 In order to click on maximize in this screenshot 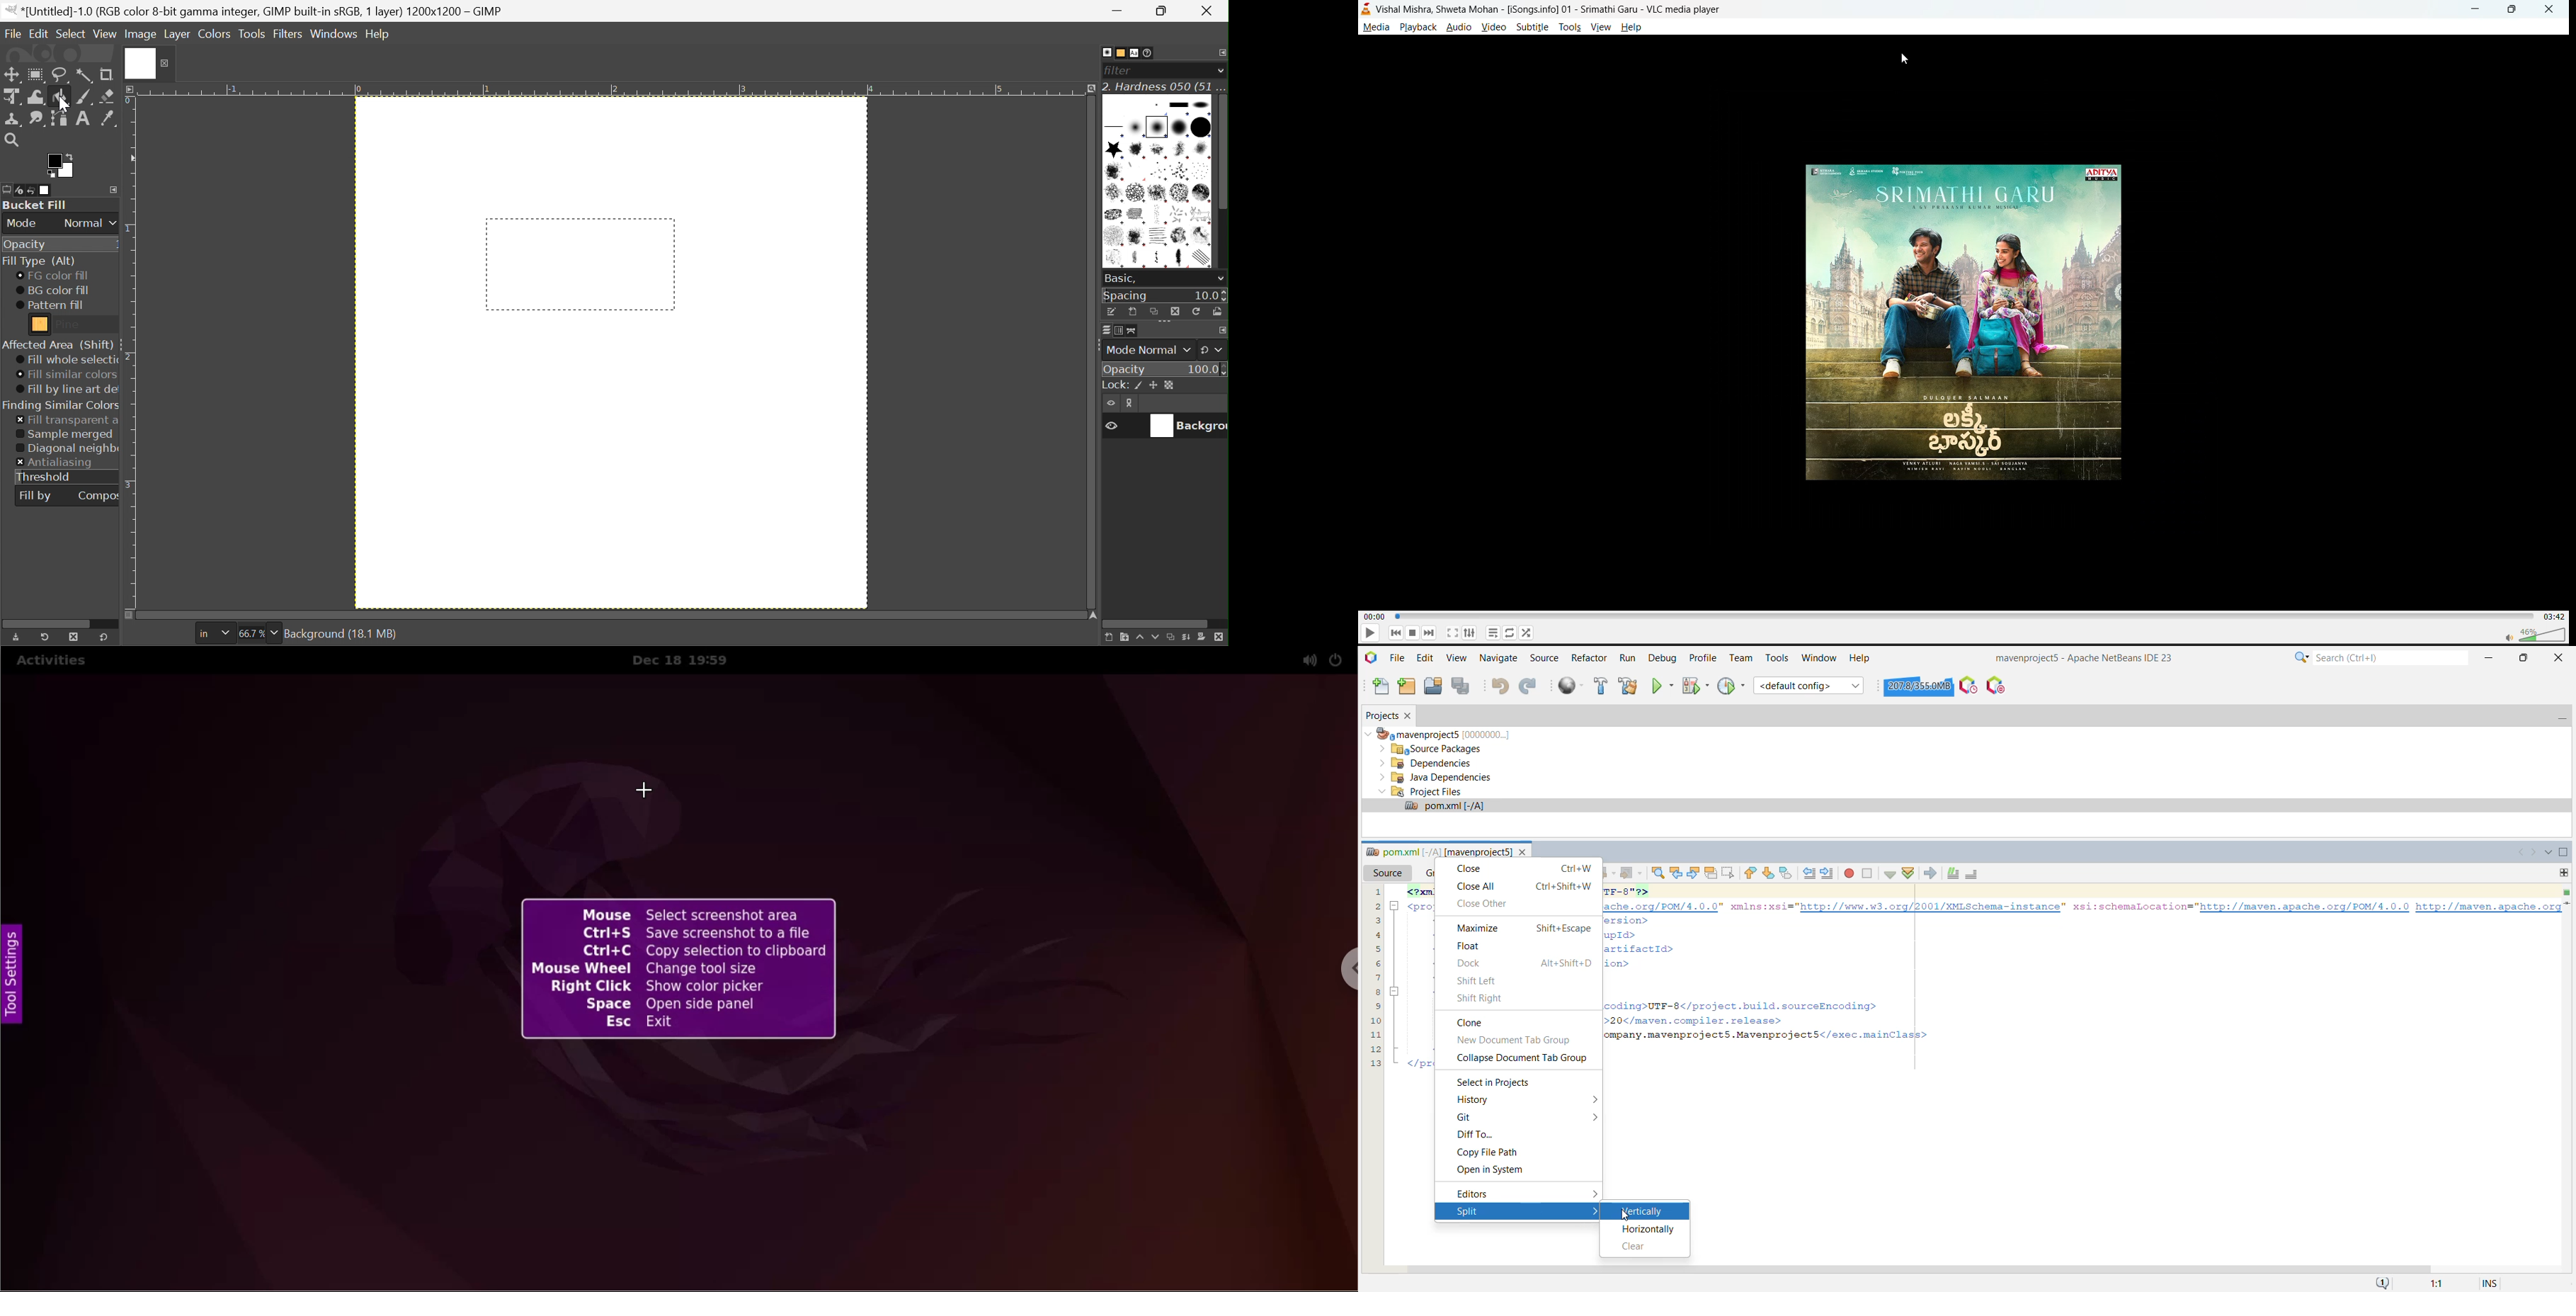, I will do `click(2515, 9)`.